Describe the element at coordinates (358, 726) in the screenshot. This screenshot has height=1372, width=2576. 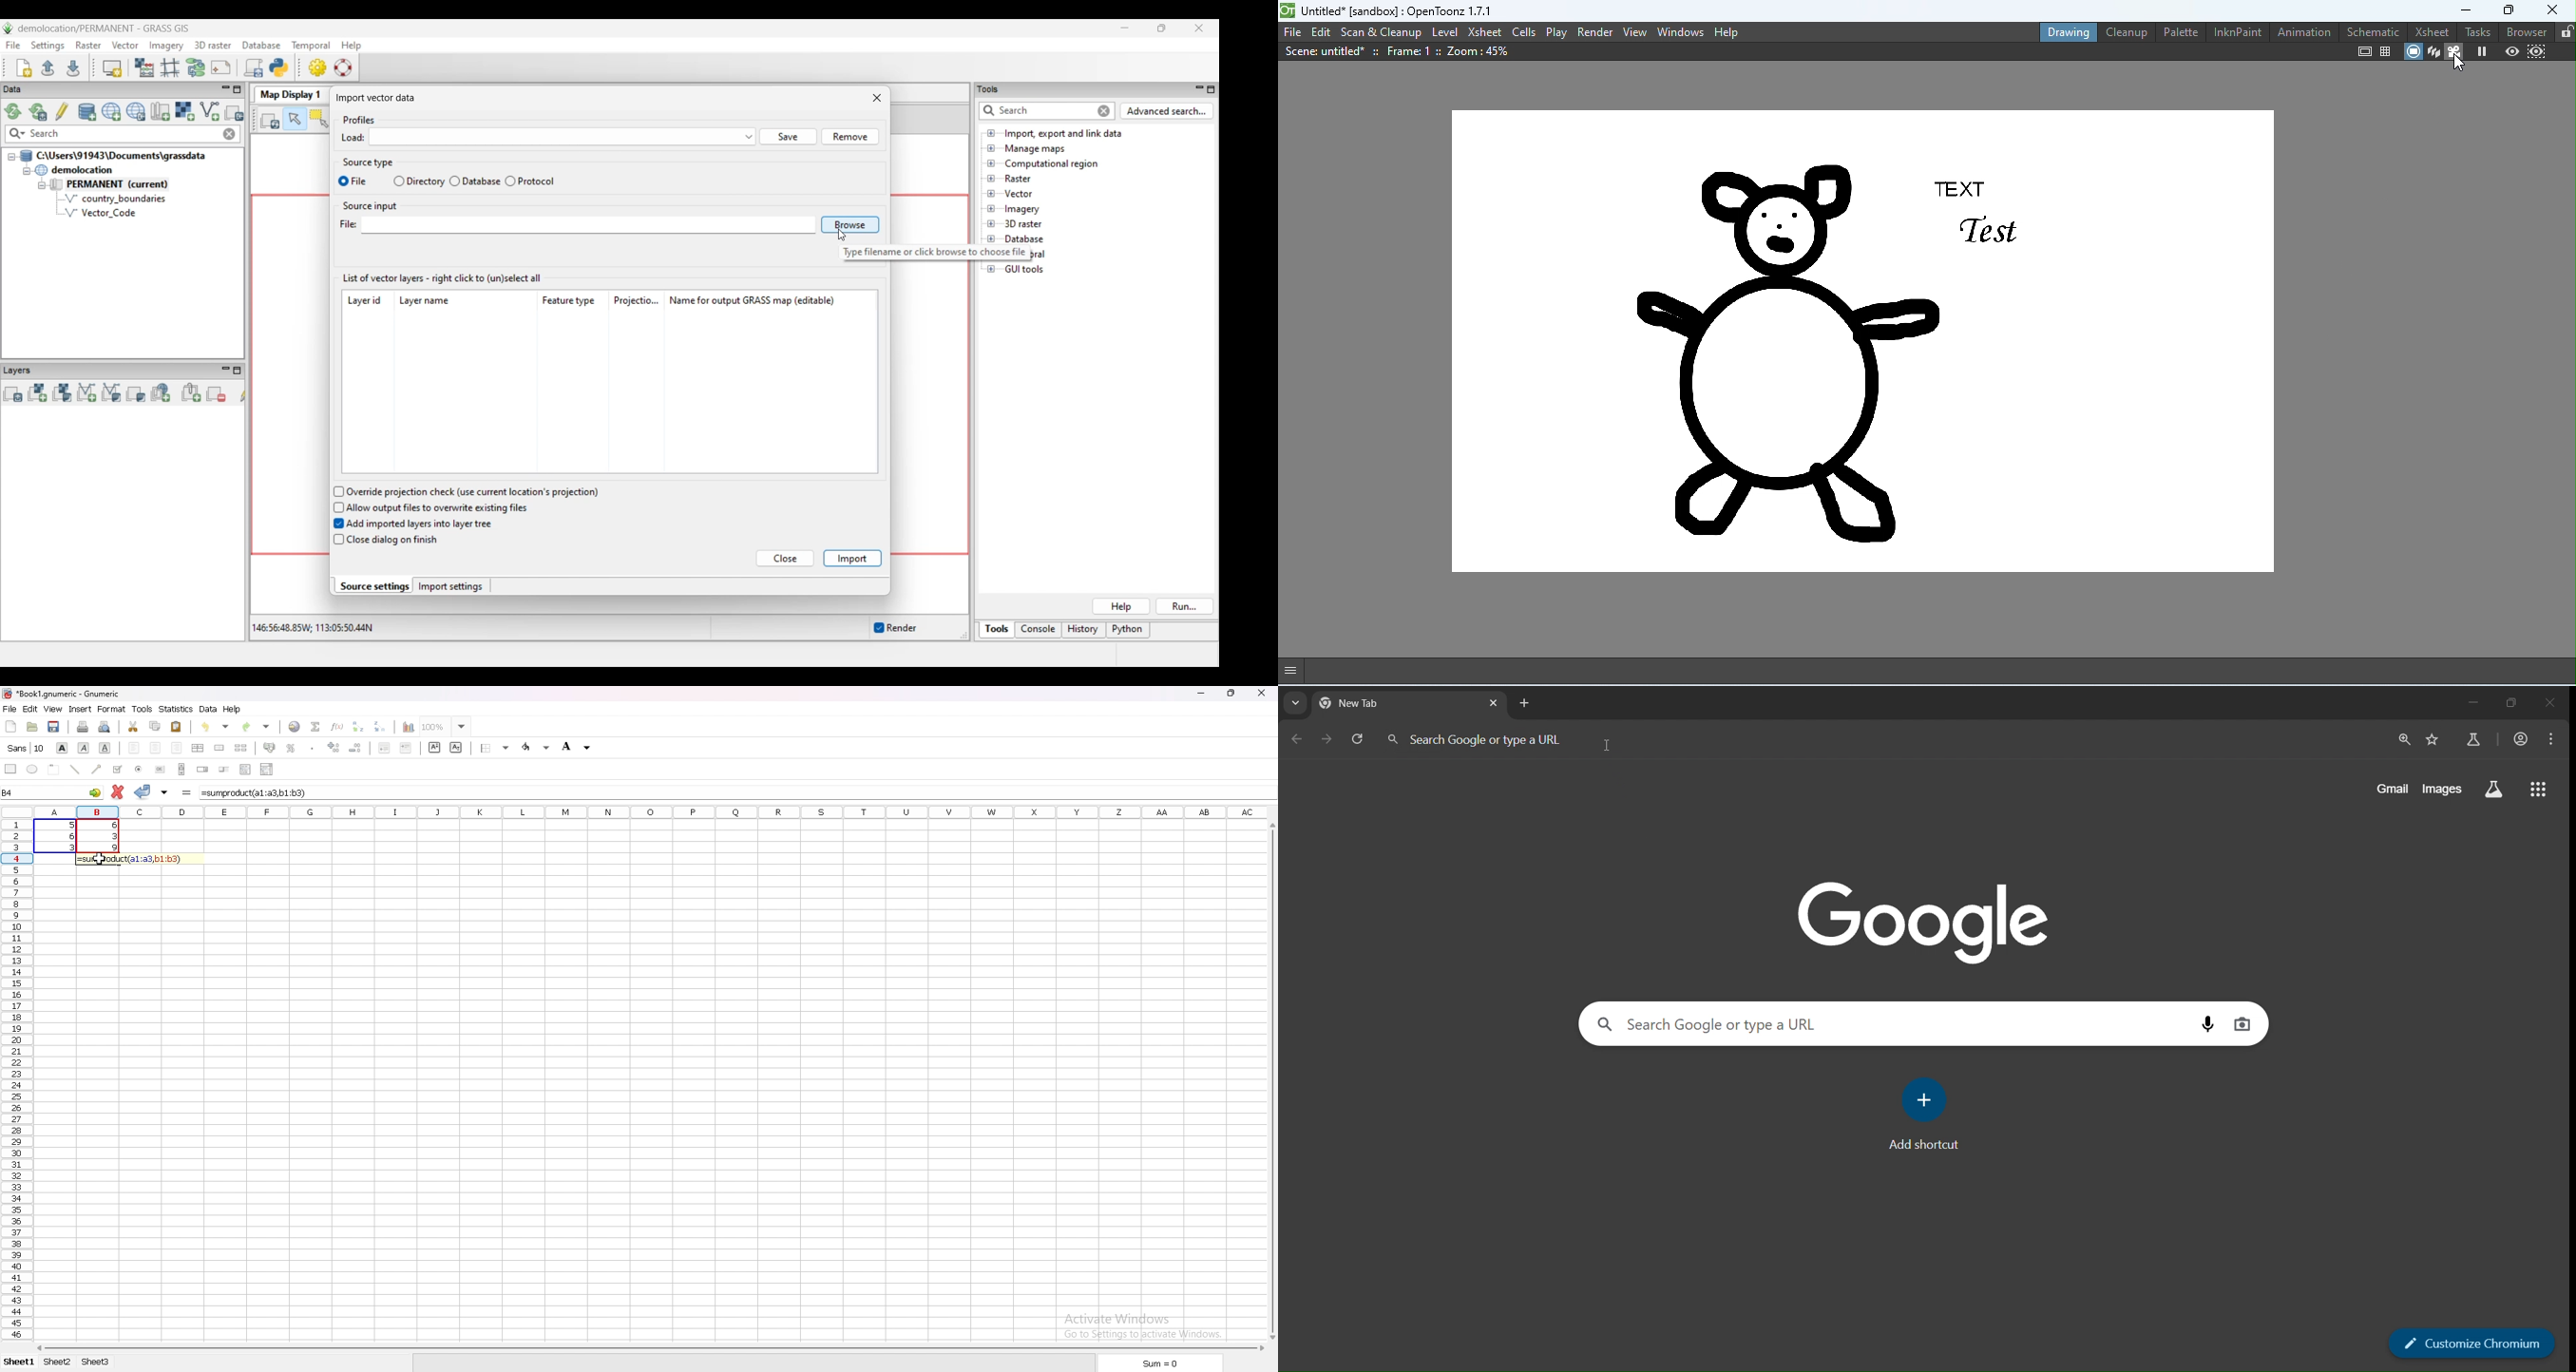
I see `sort ascending` at that location.